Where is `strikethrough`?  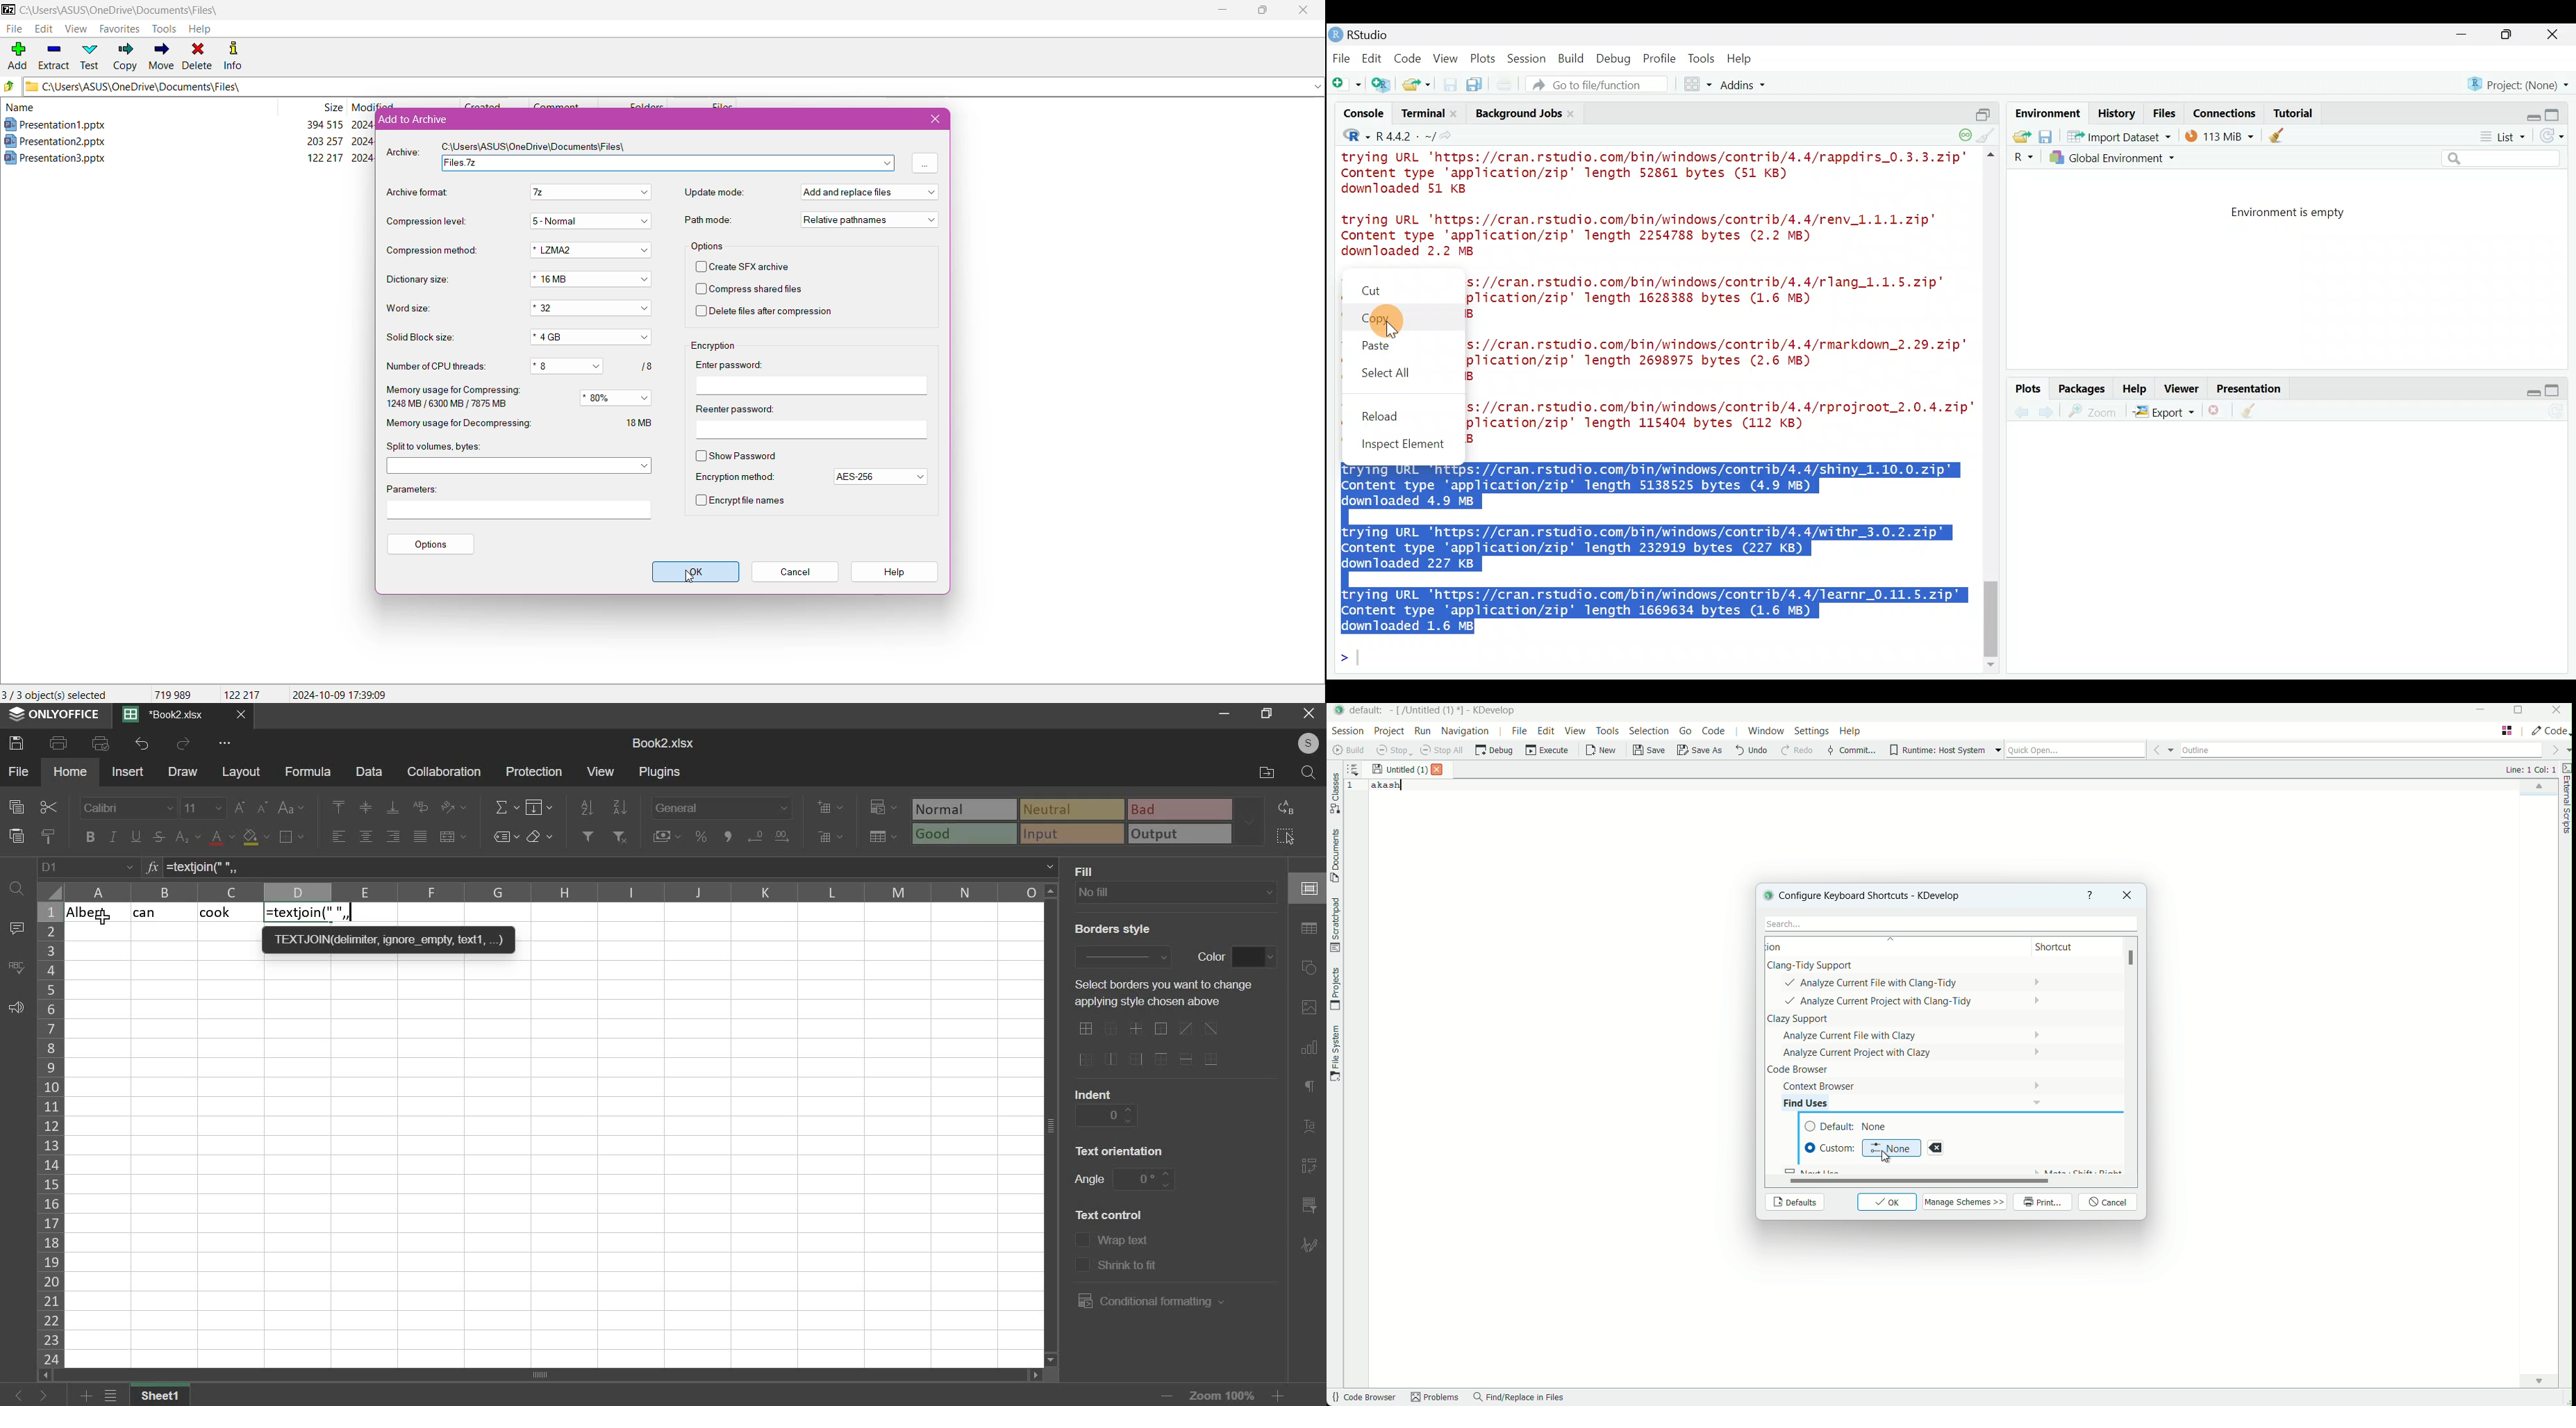 strikethrough is located at coordinates (158, 836).